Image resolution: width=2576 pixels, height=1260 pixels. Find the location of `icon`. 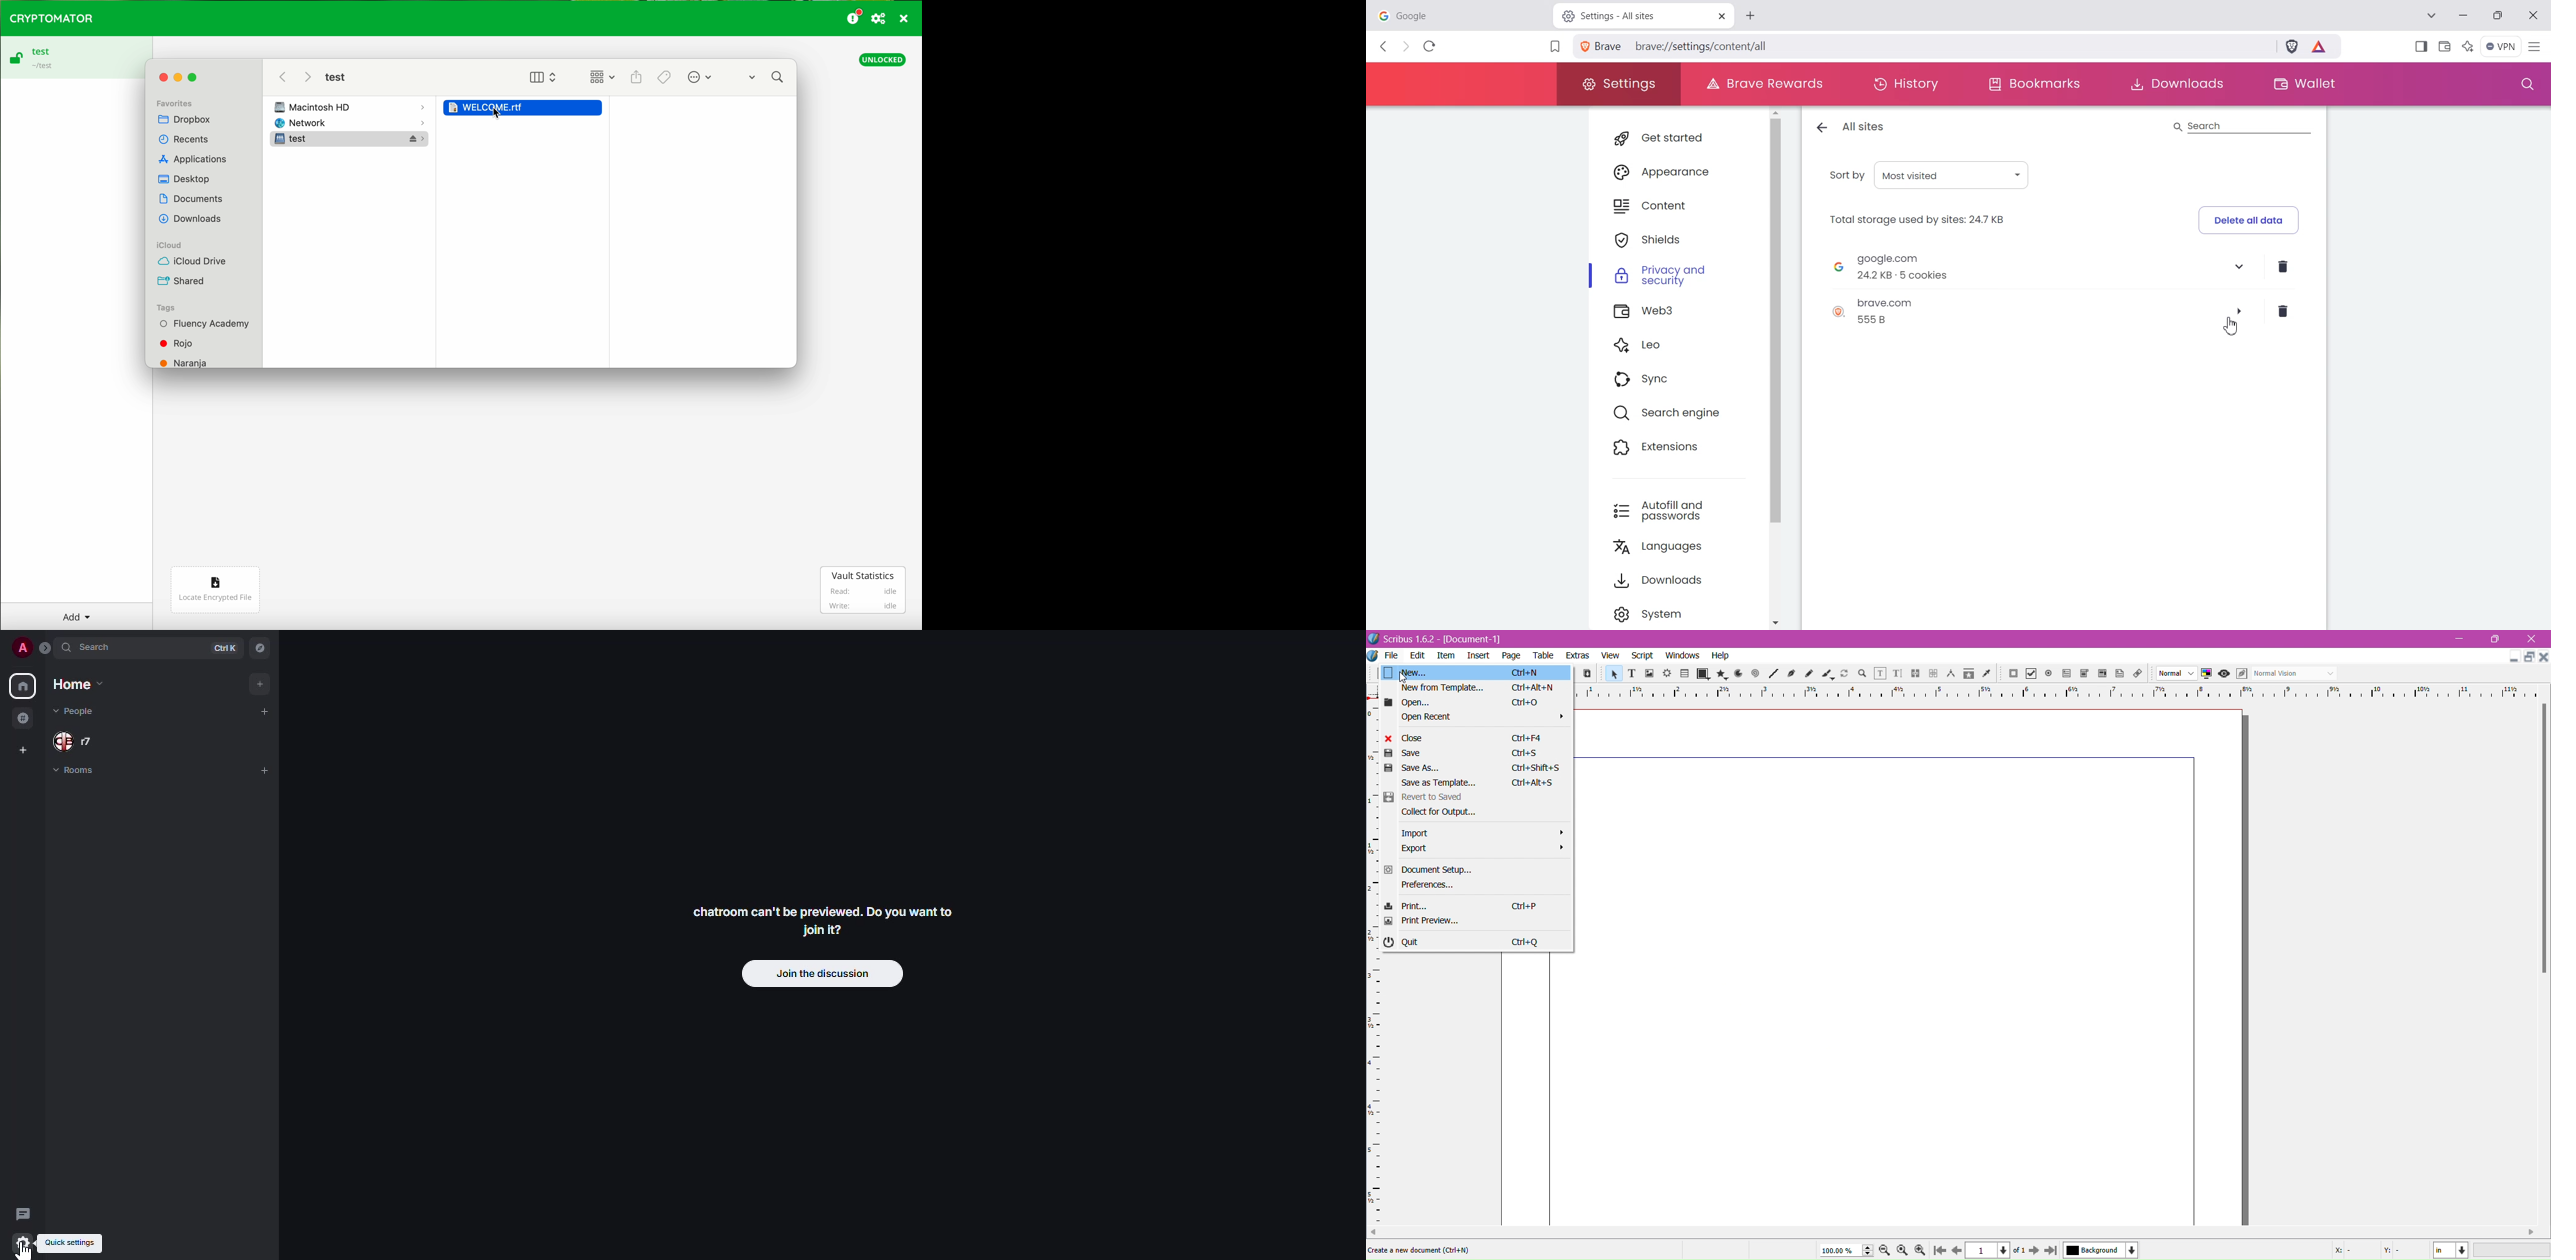

icon is located at coordinates (1808, 674).